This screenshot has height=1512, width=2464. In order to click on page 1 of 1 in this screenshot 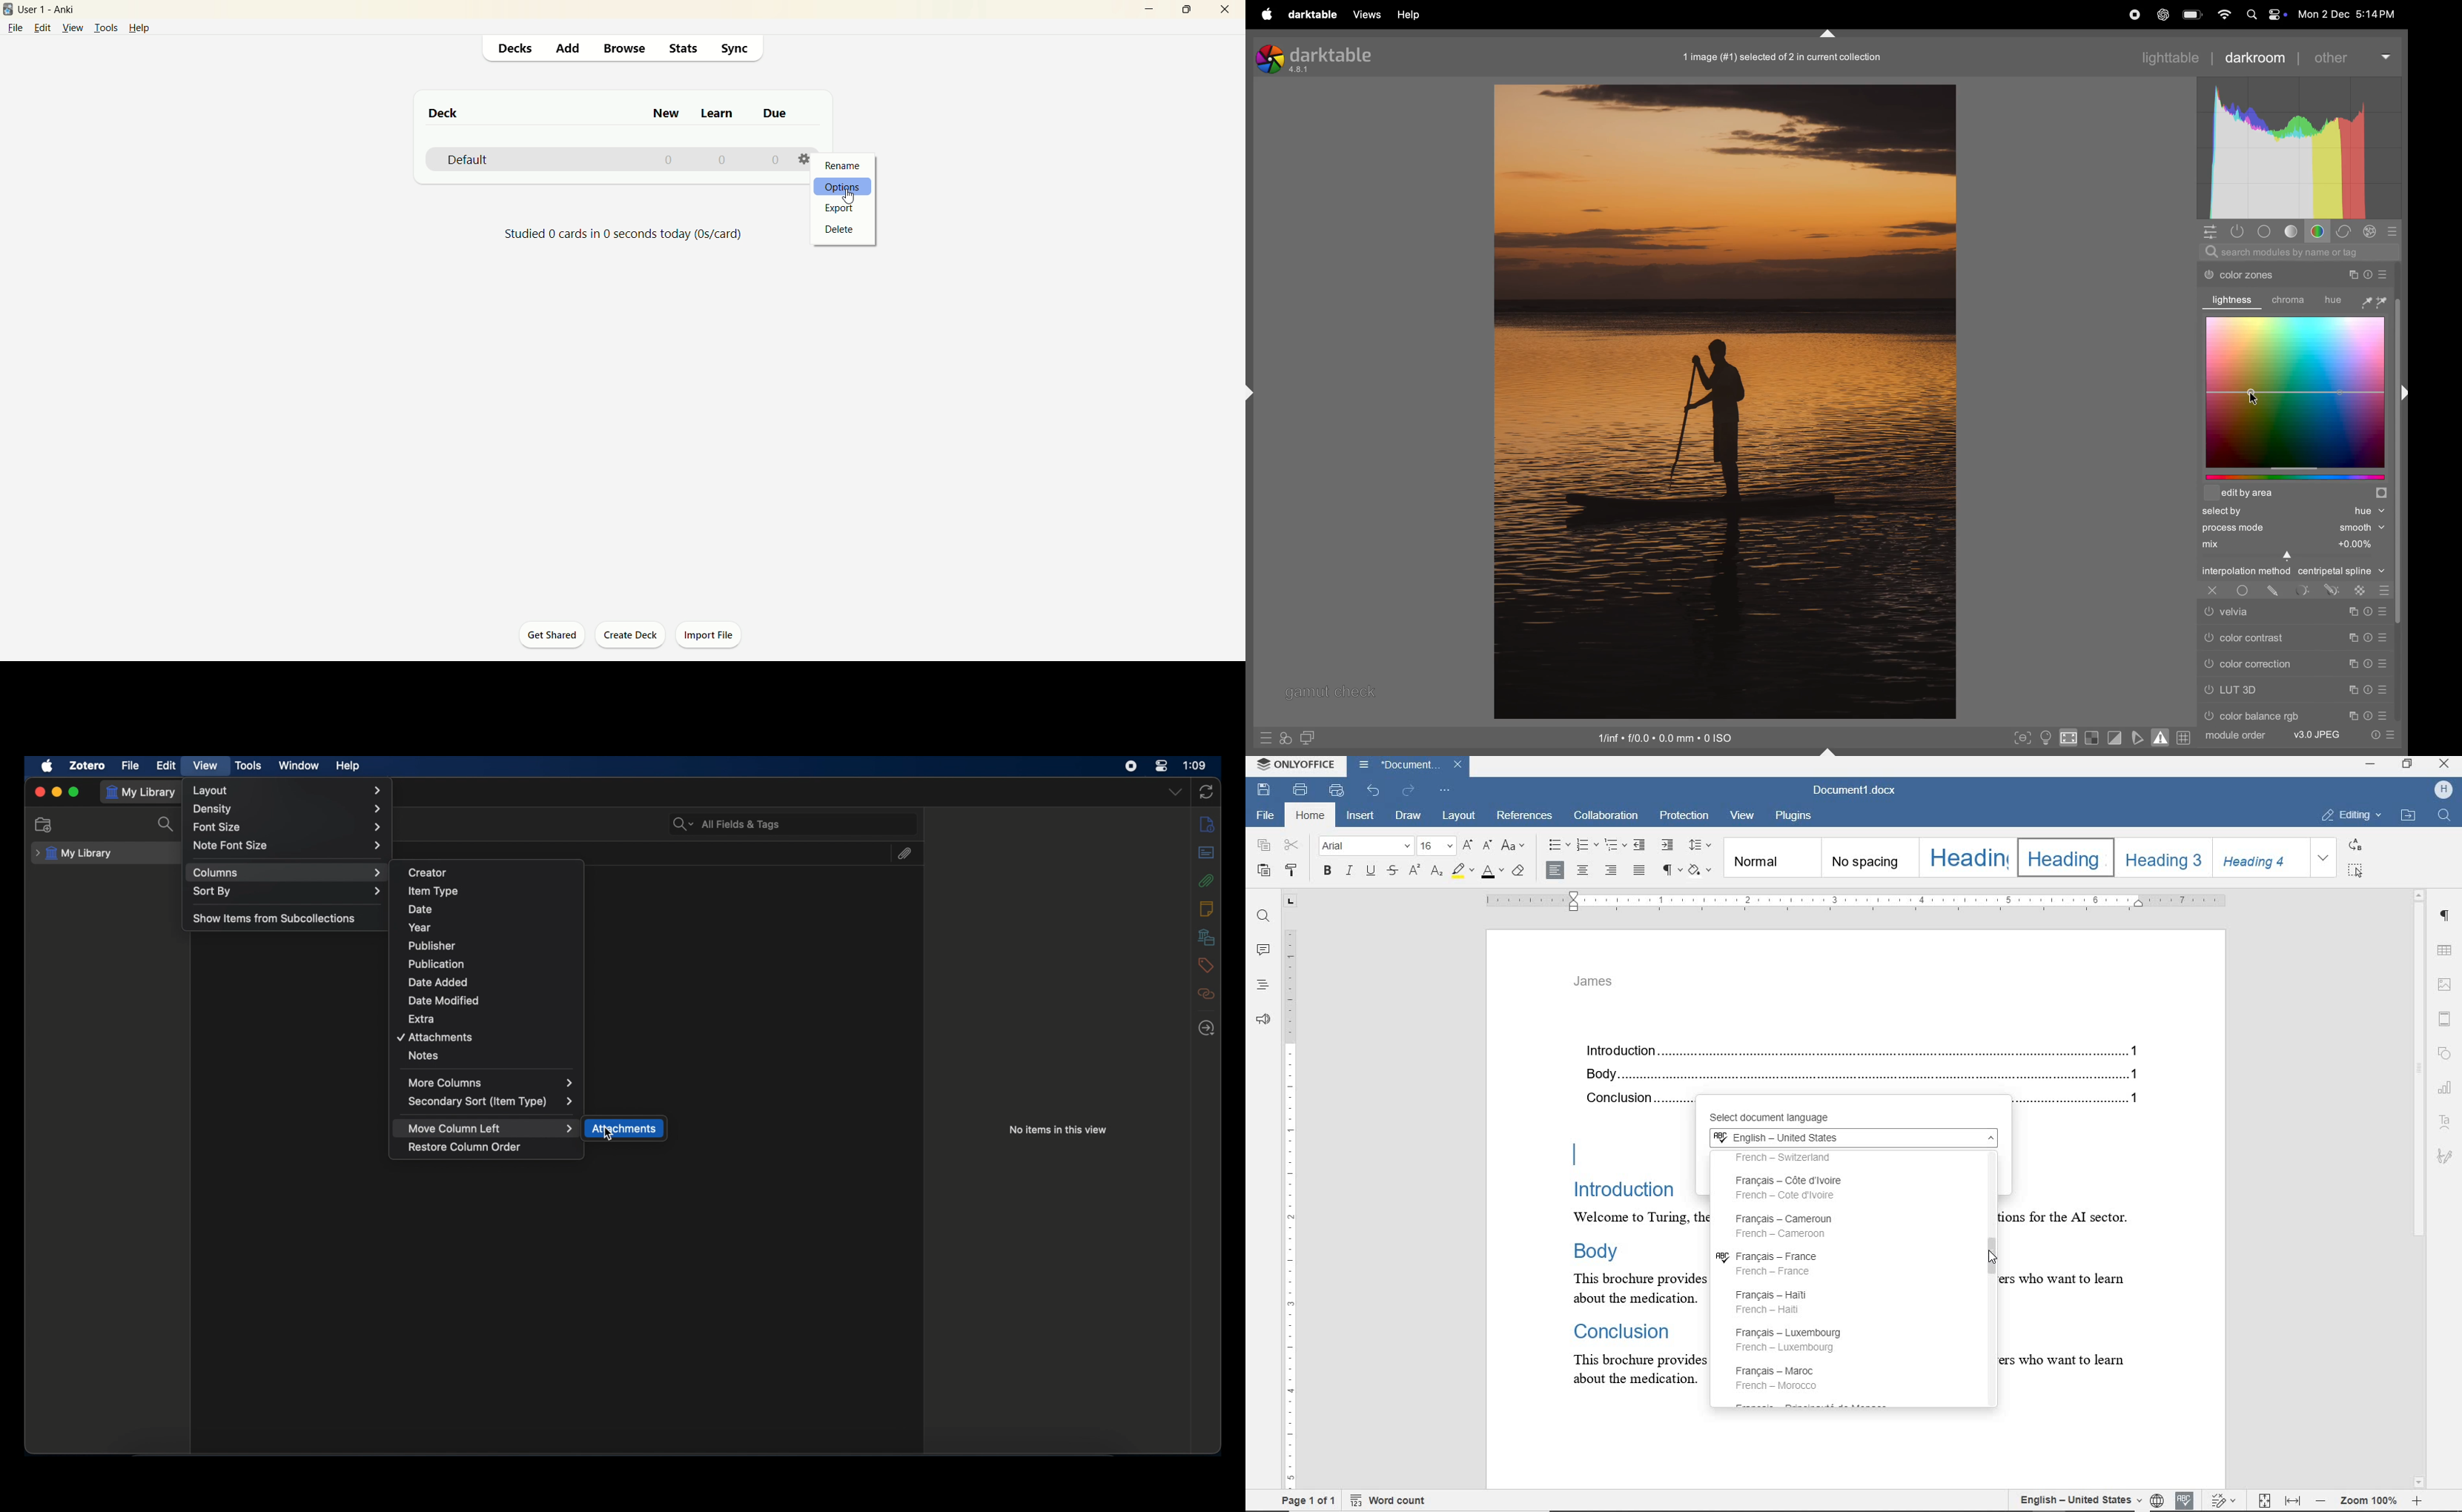, I will do `click(1306, 1502)`.